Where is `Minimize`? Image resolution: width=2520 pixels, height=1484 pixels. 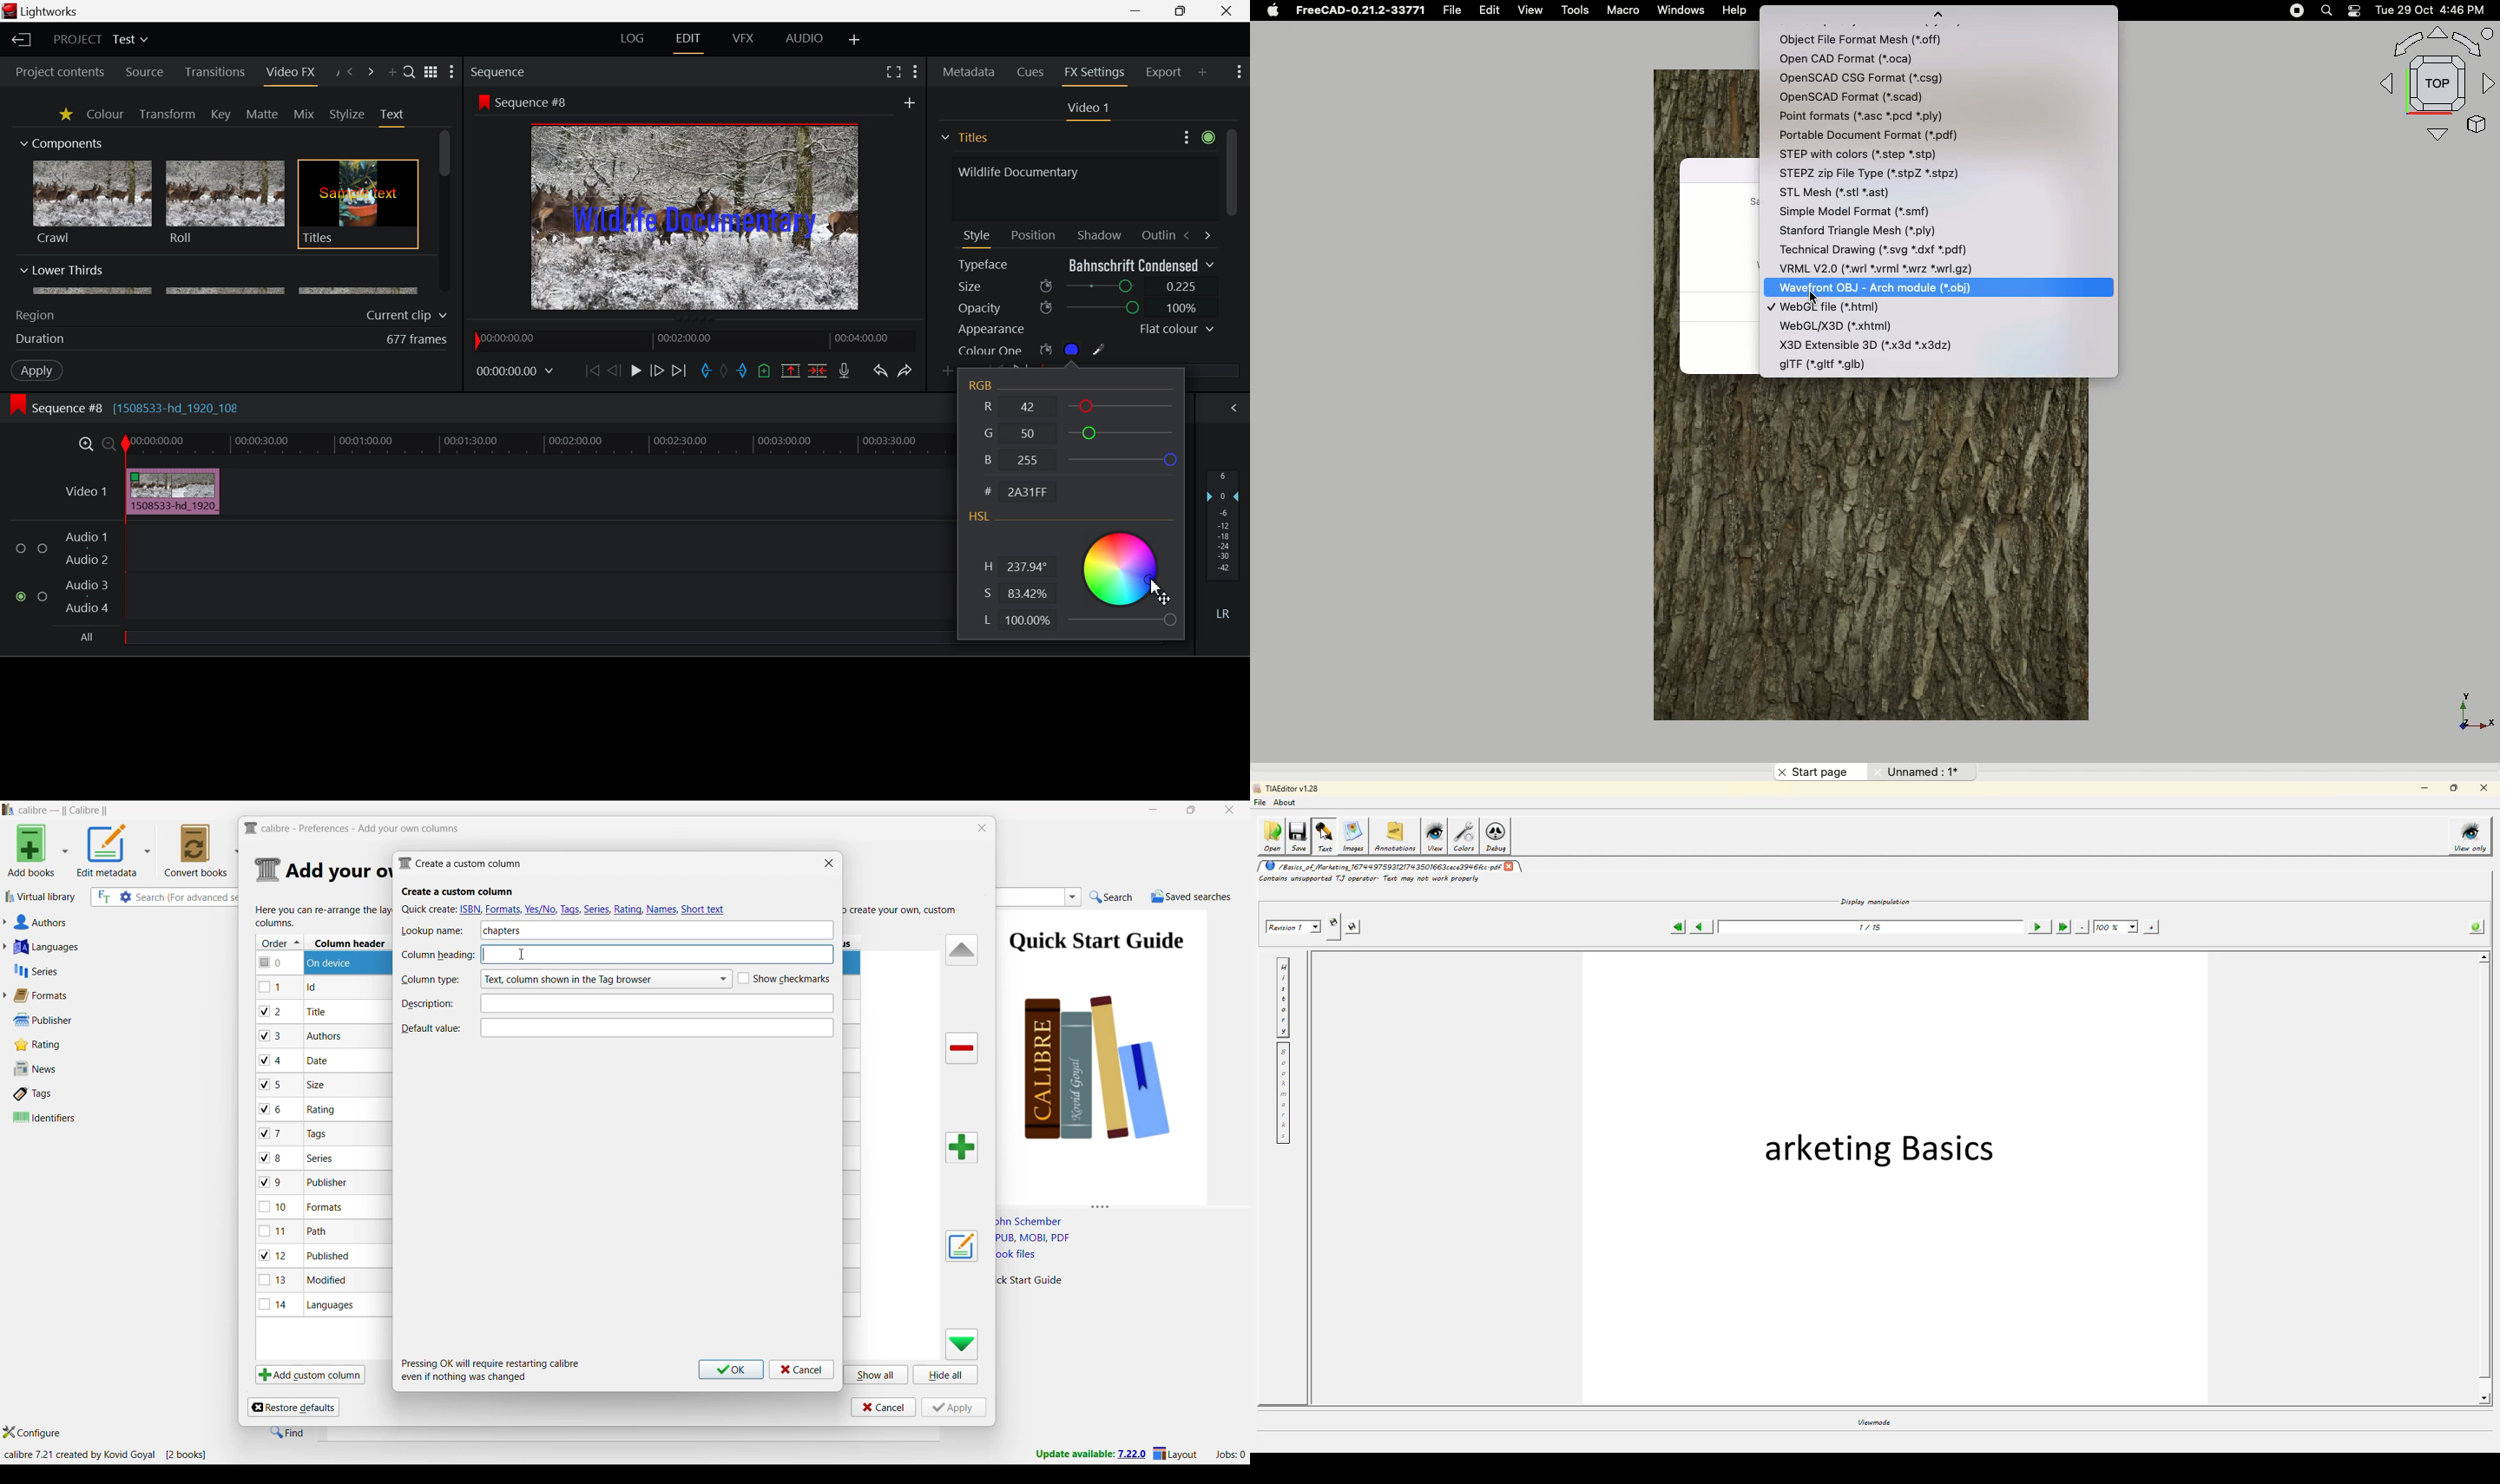 Minimize is located at coordinates (1154, 810).